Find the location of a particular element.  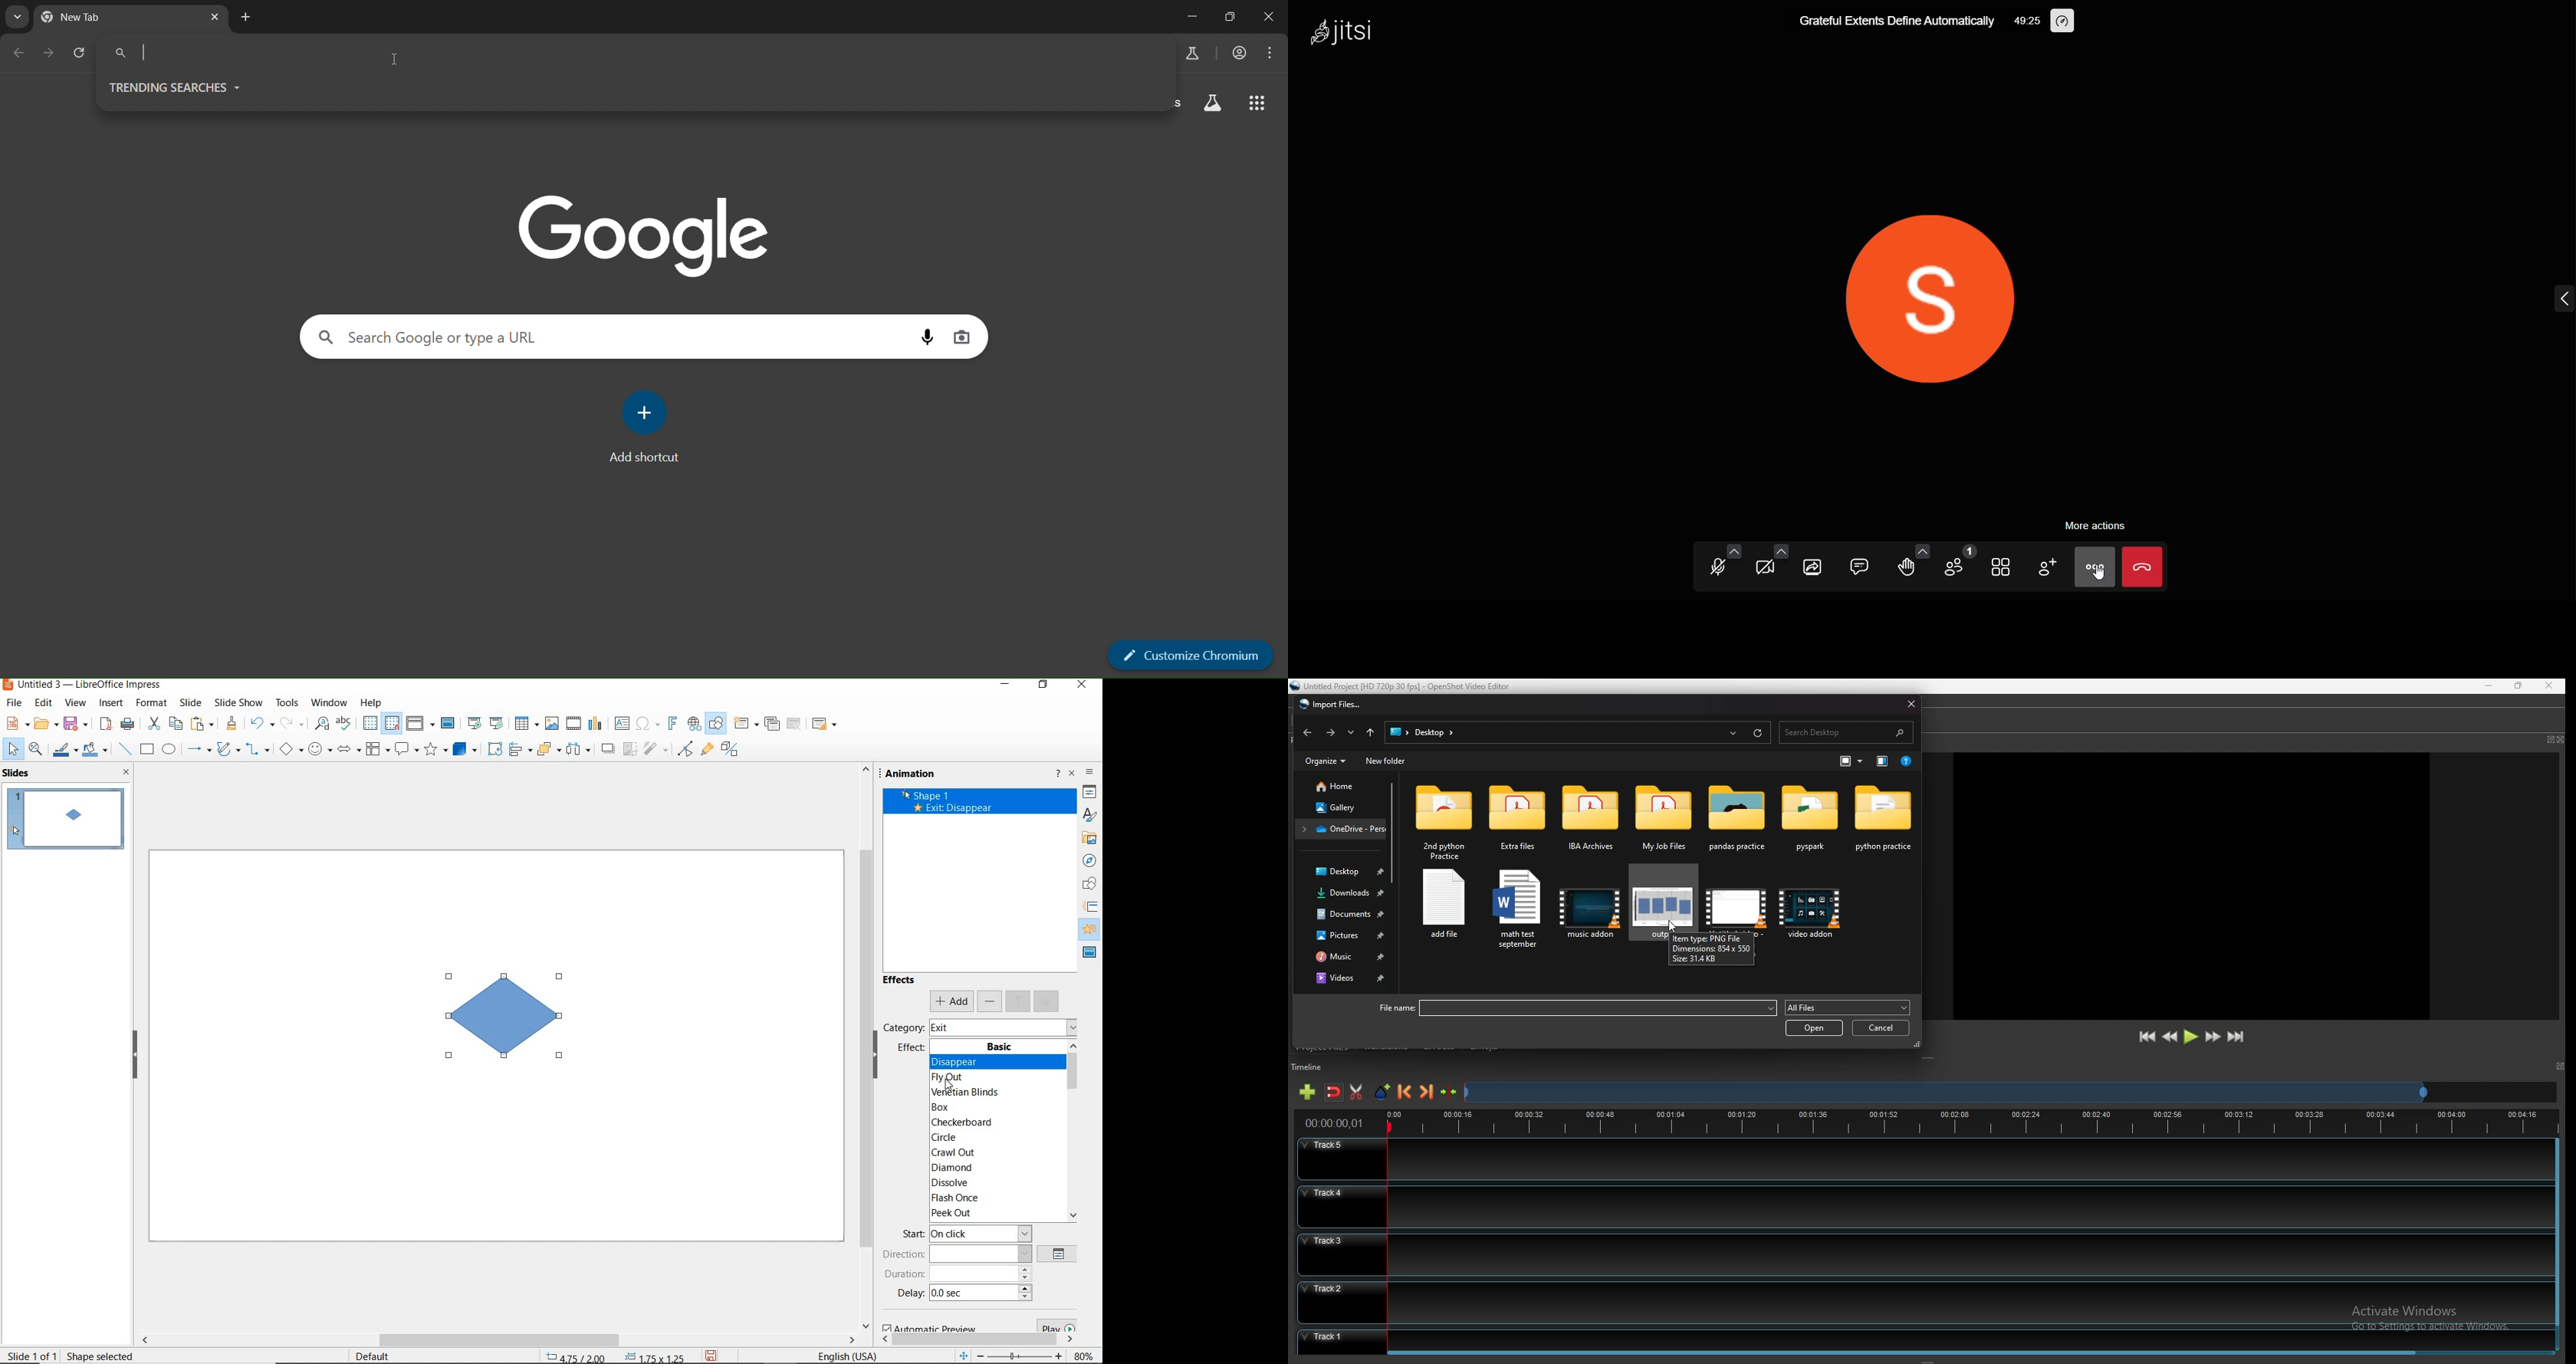

minimize is located at coordinates (1193, 16).